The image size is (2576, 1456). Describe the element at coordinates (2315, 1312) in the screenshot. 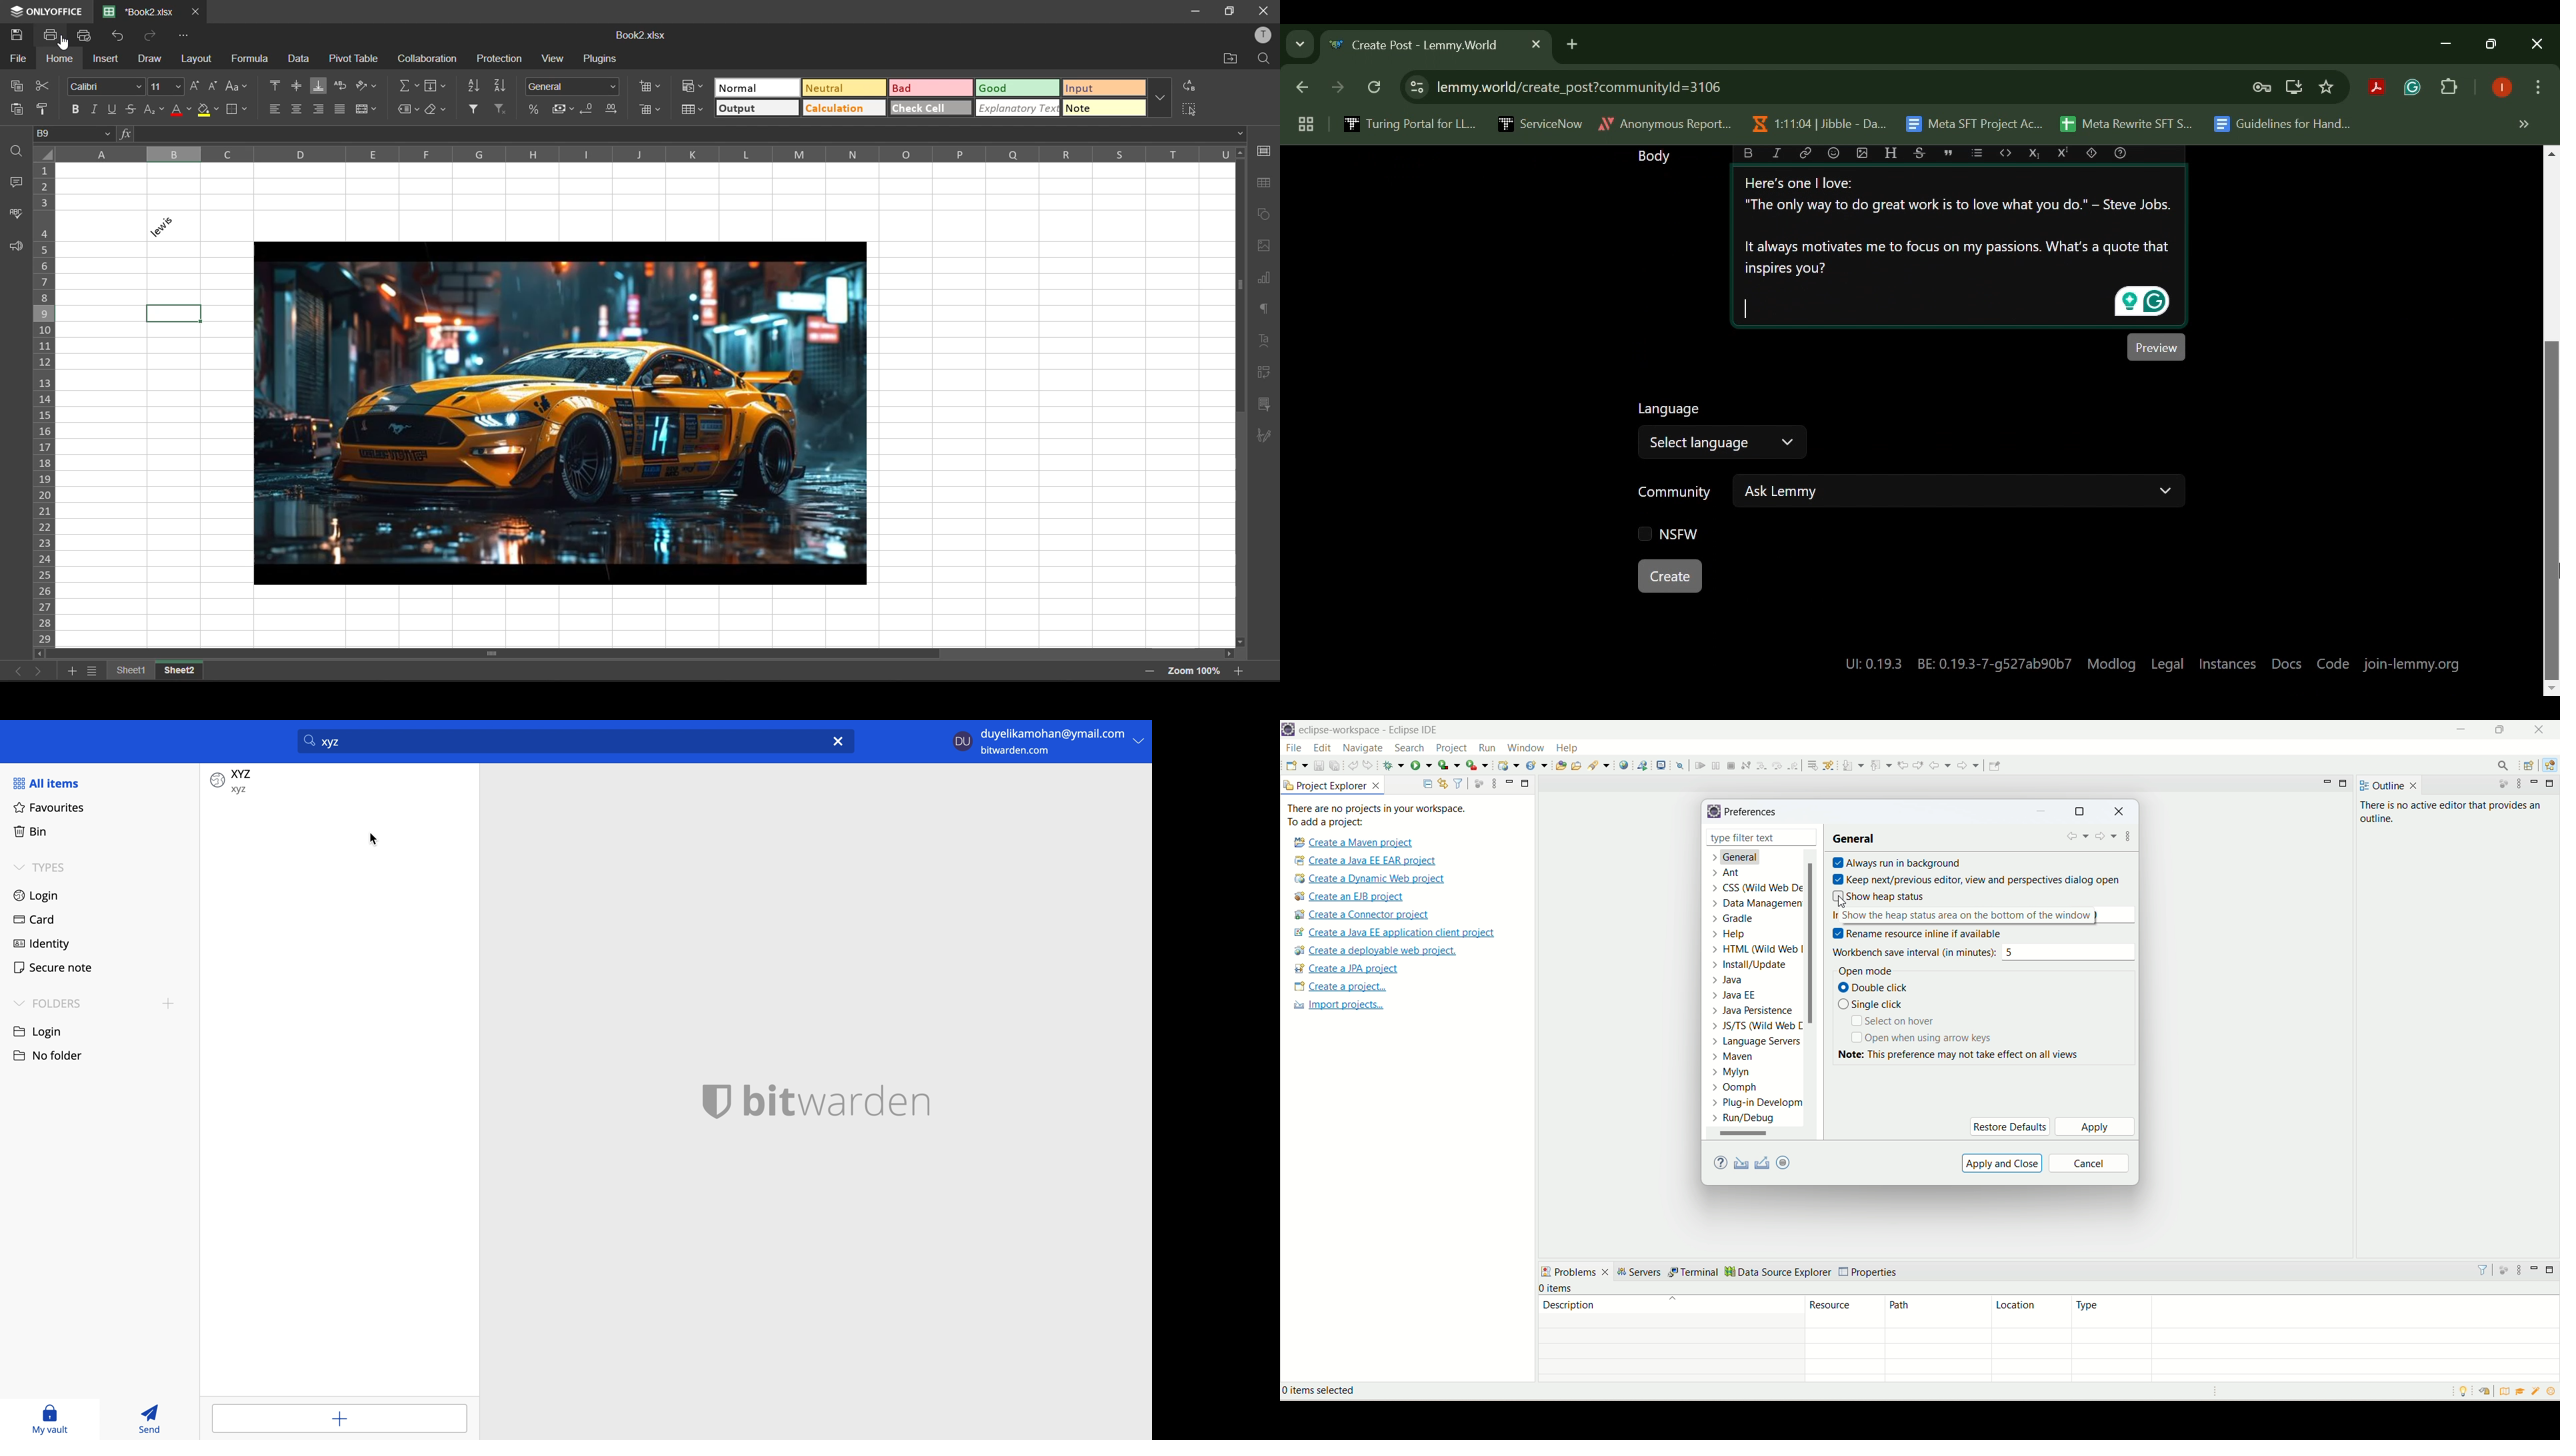

I see `type` at that location.